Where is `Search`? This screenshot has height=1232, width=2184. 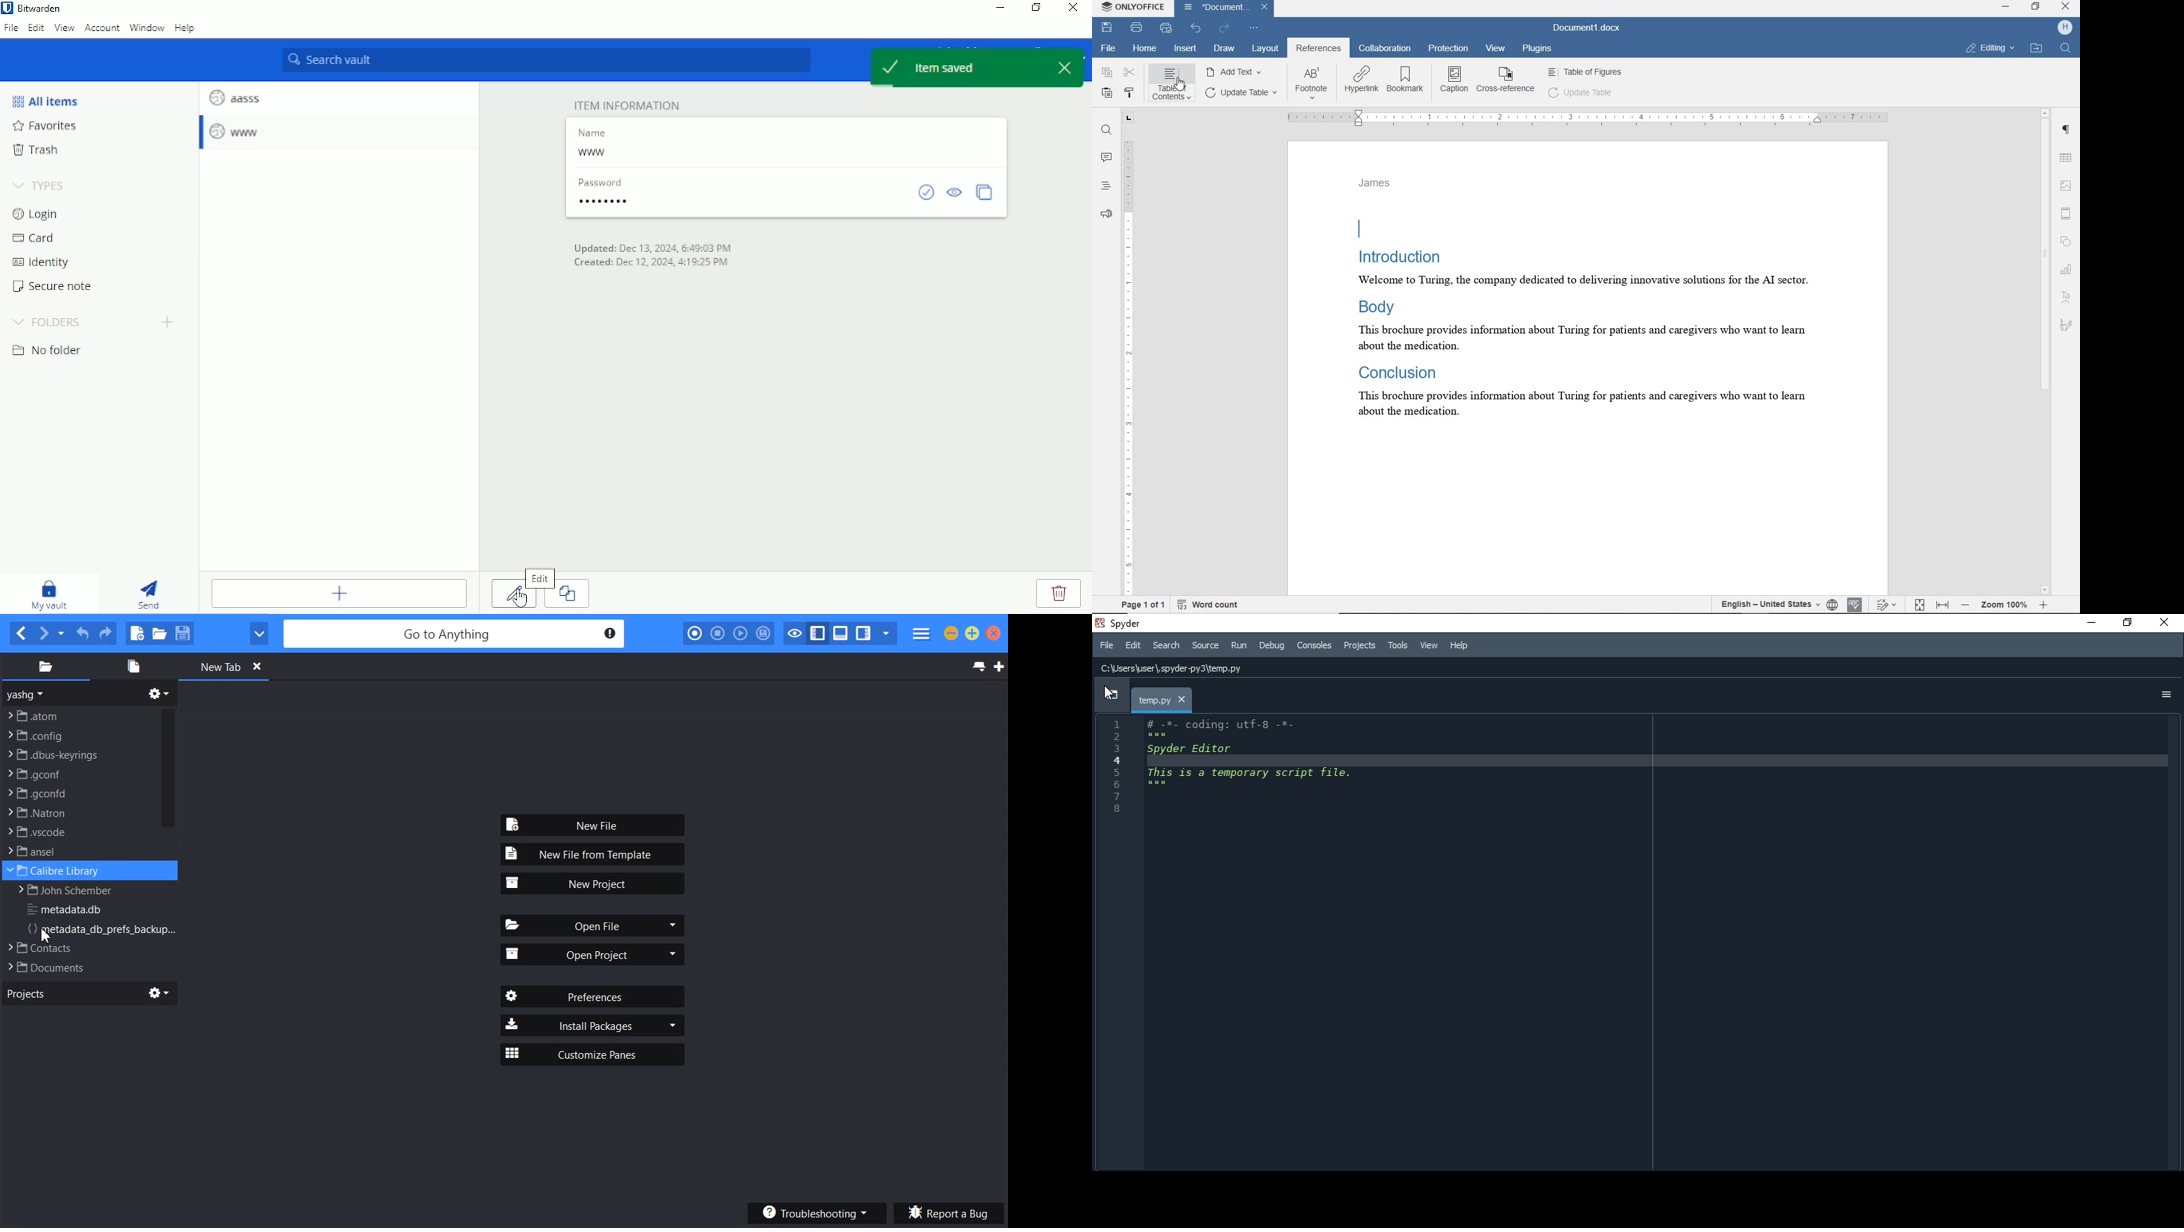
Search is located at coordinates (1166, 646).